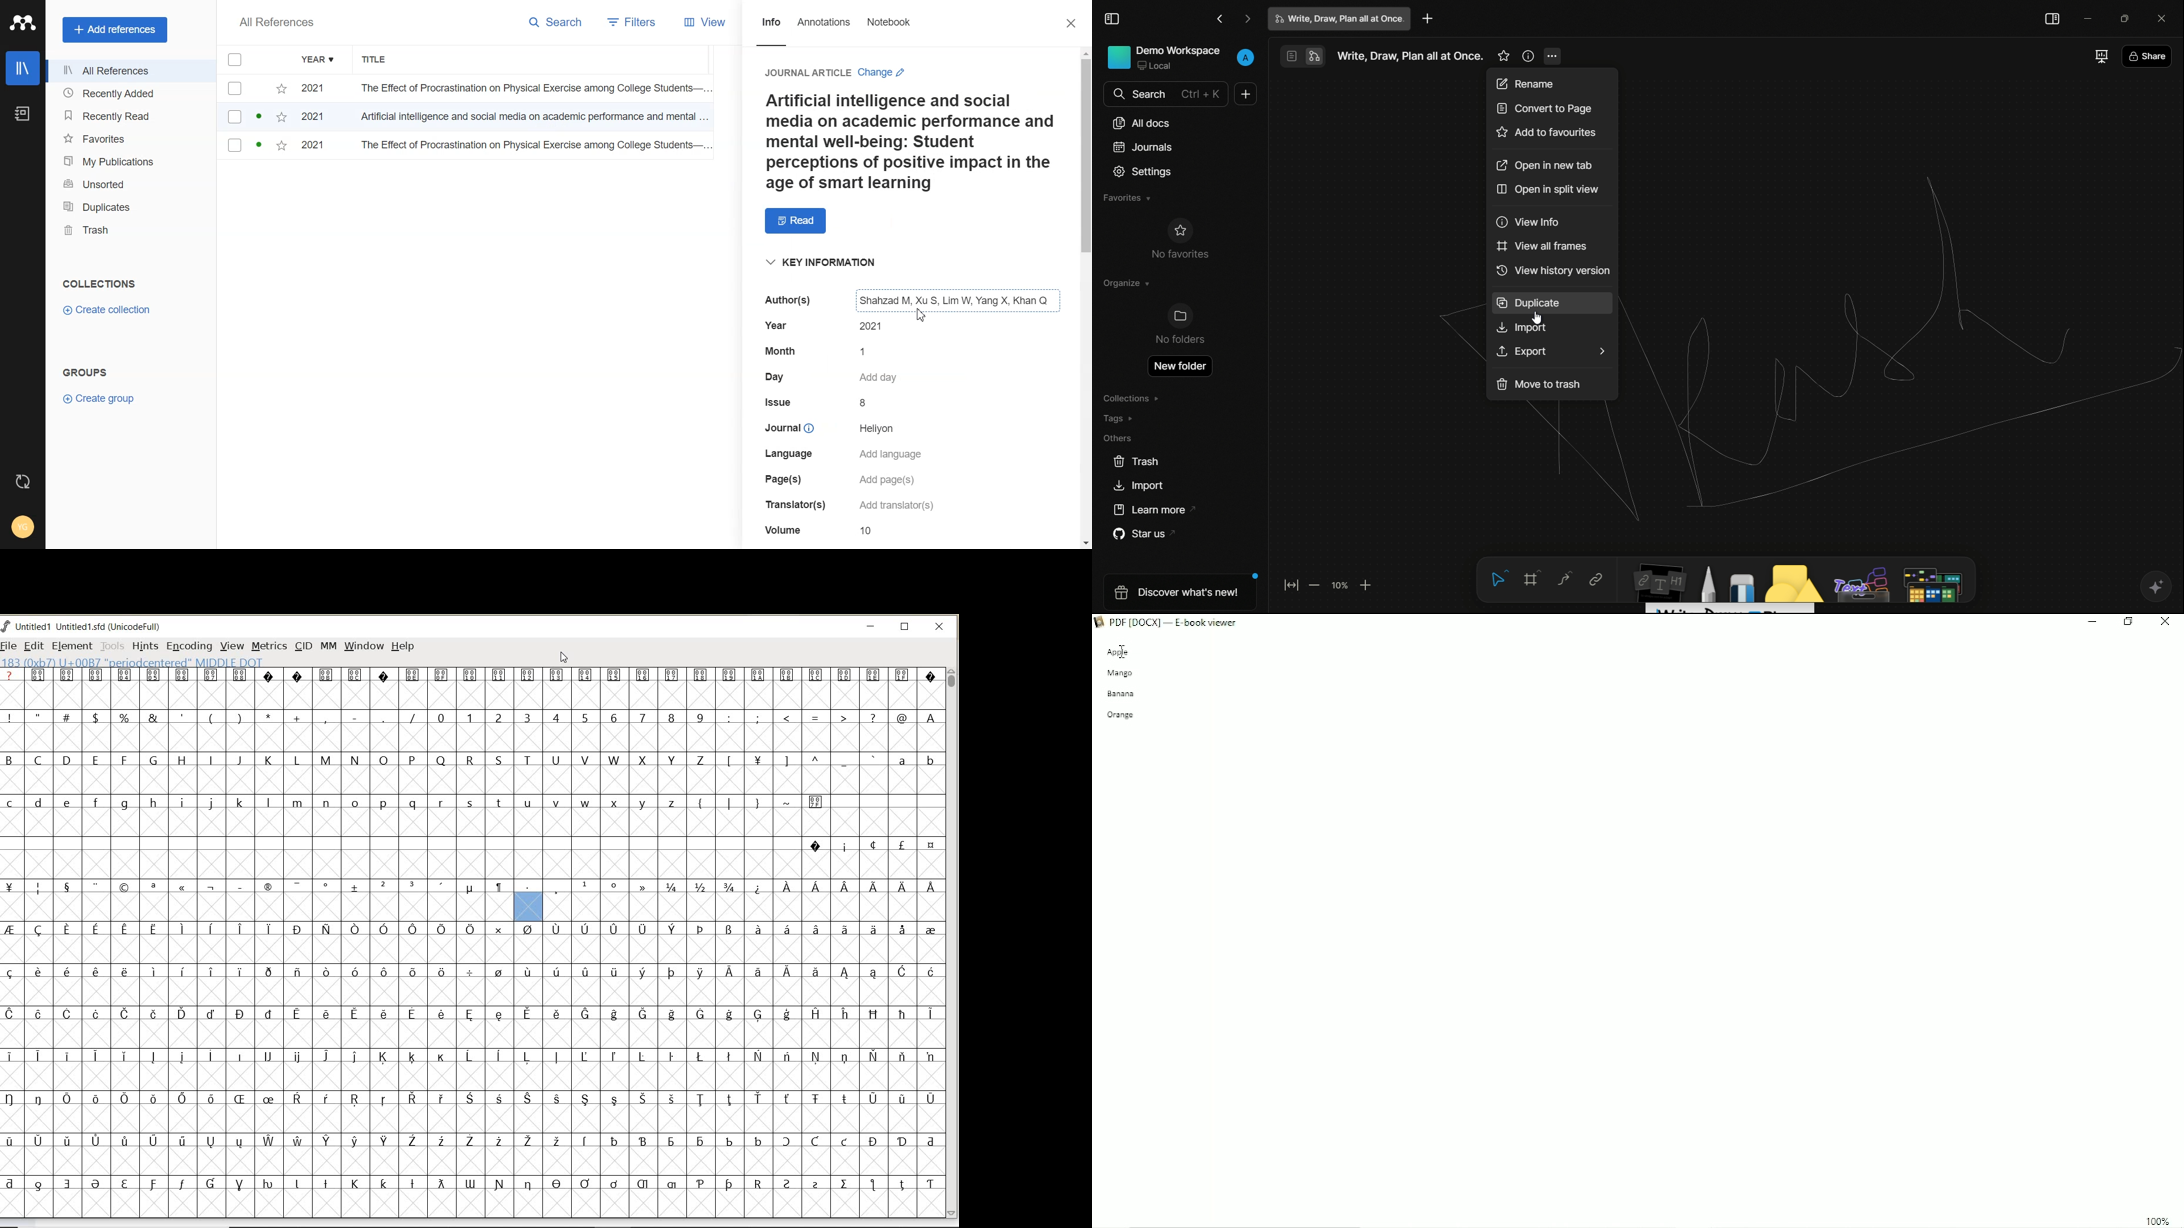 The width and height of the screenshot is (2184, 1232). What do you see at coordinates (796, 221) in the screenshot?
I see `Read` at bounding box center [796, 221].